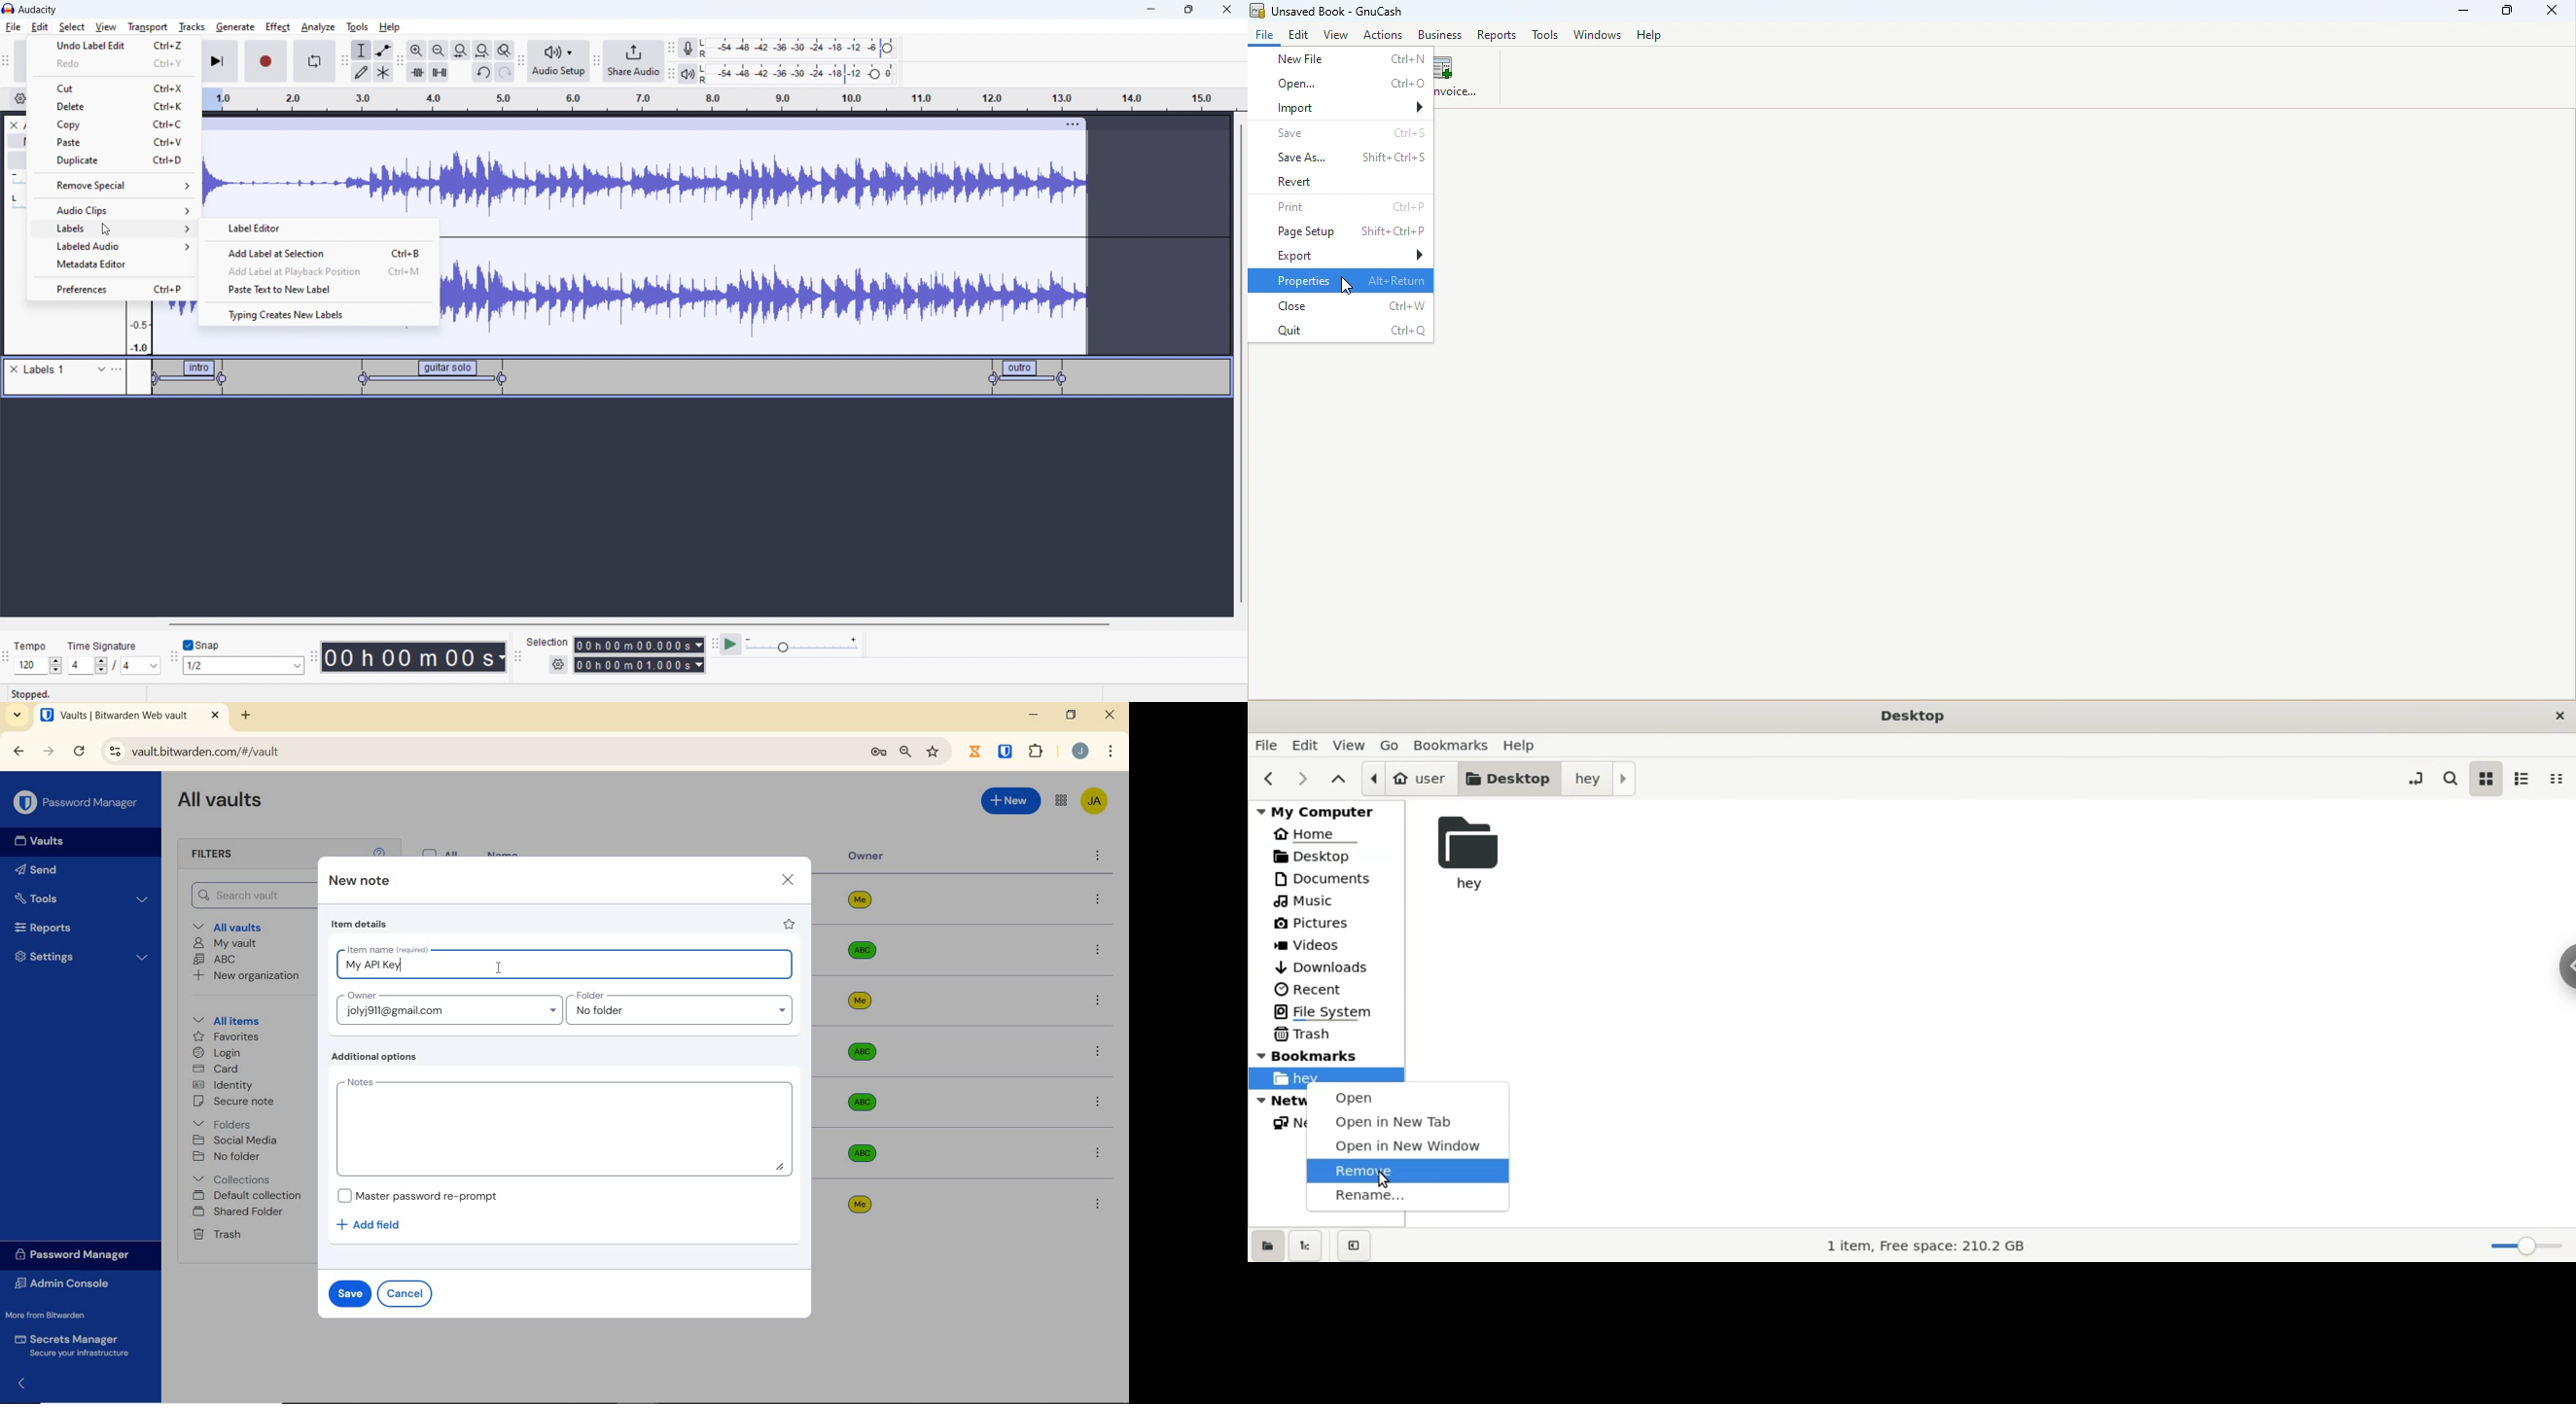 The image size is (2576, 1428). What do you see at coordinates (375, 1224) in the screenshot?
I see `Add field` at bounding box center [375, 1224].